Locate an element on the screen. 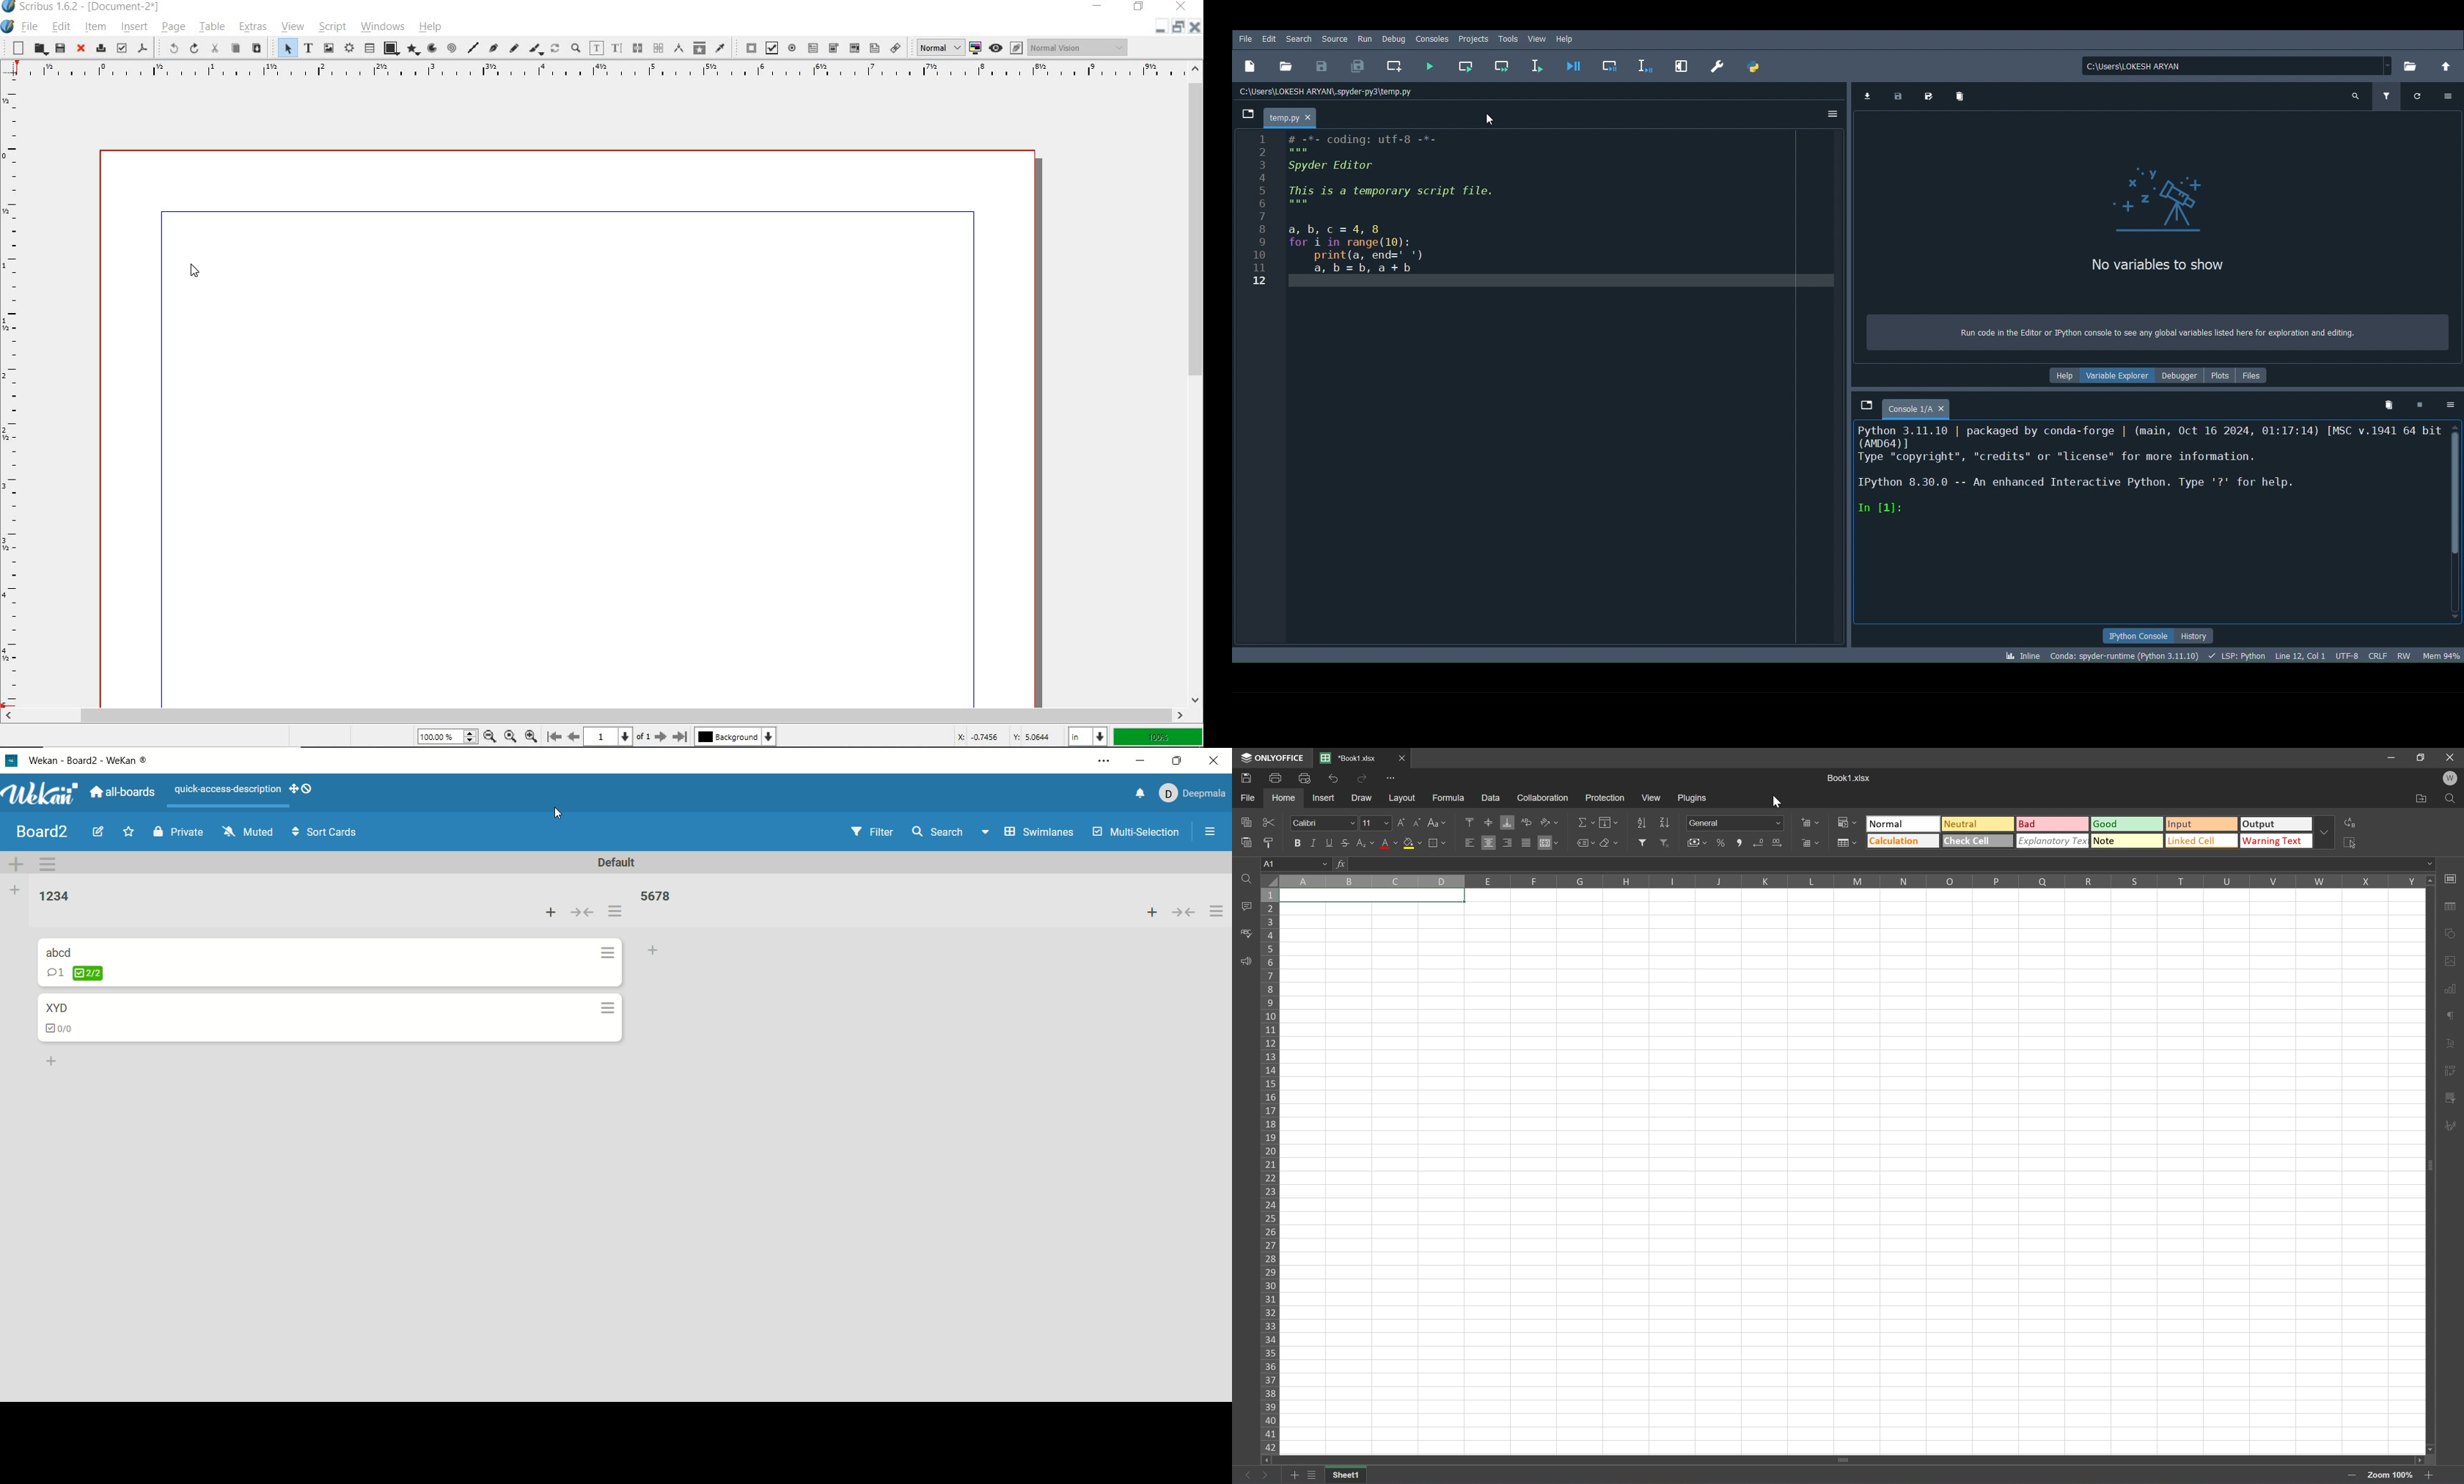 The height and width of the screenshot is (1484, 2464). pdf combo box is located at coordinates (833, 49).